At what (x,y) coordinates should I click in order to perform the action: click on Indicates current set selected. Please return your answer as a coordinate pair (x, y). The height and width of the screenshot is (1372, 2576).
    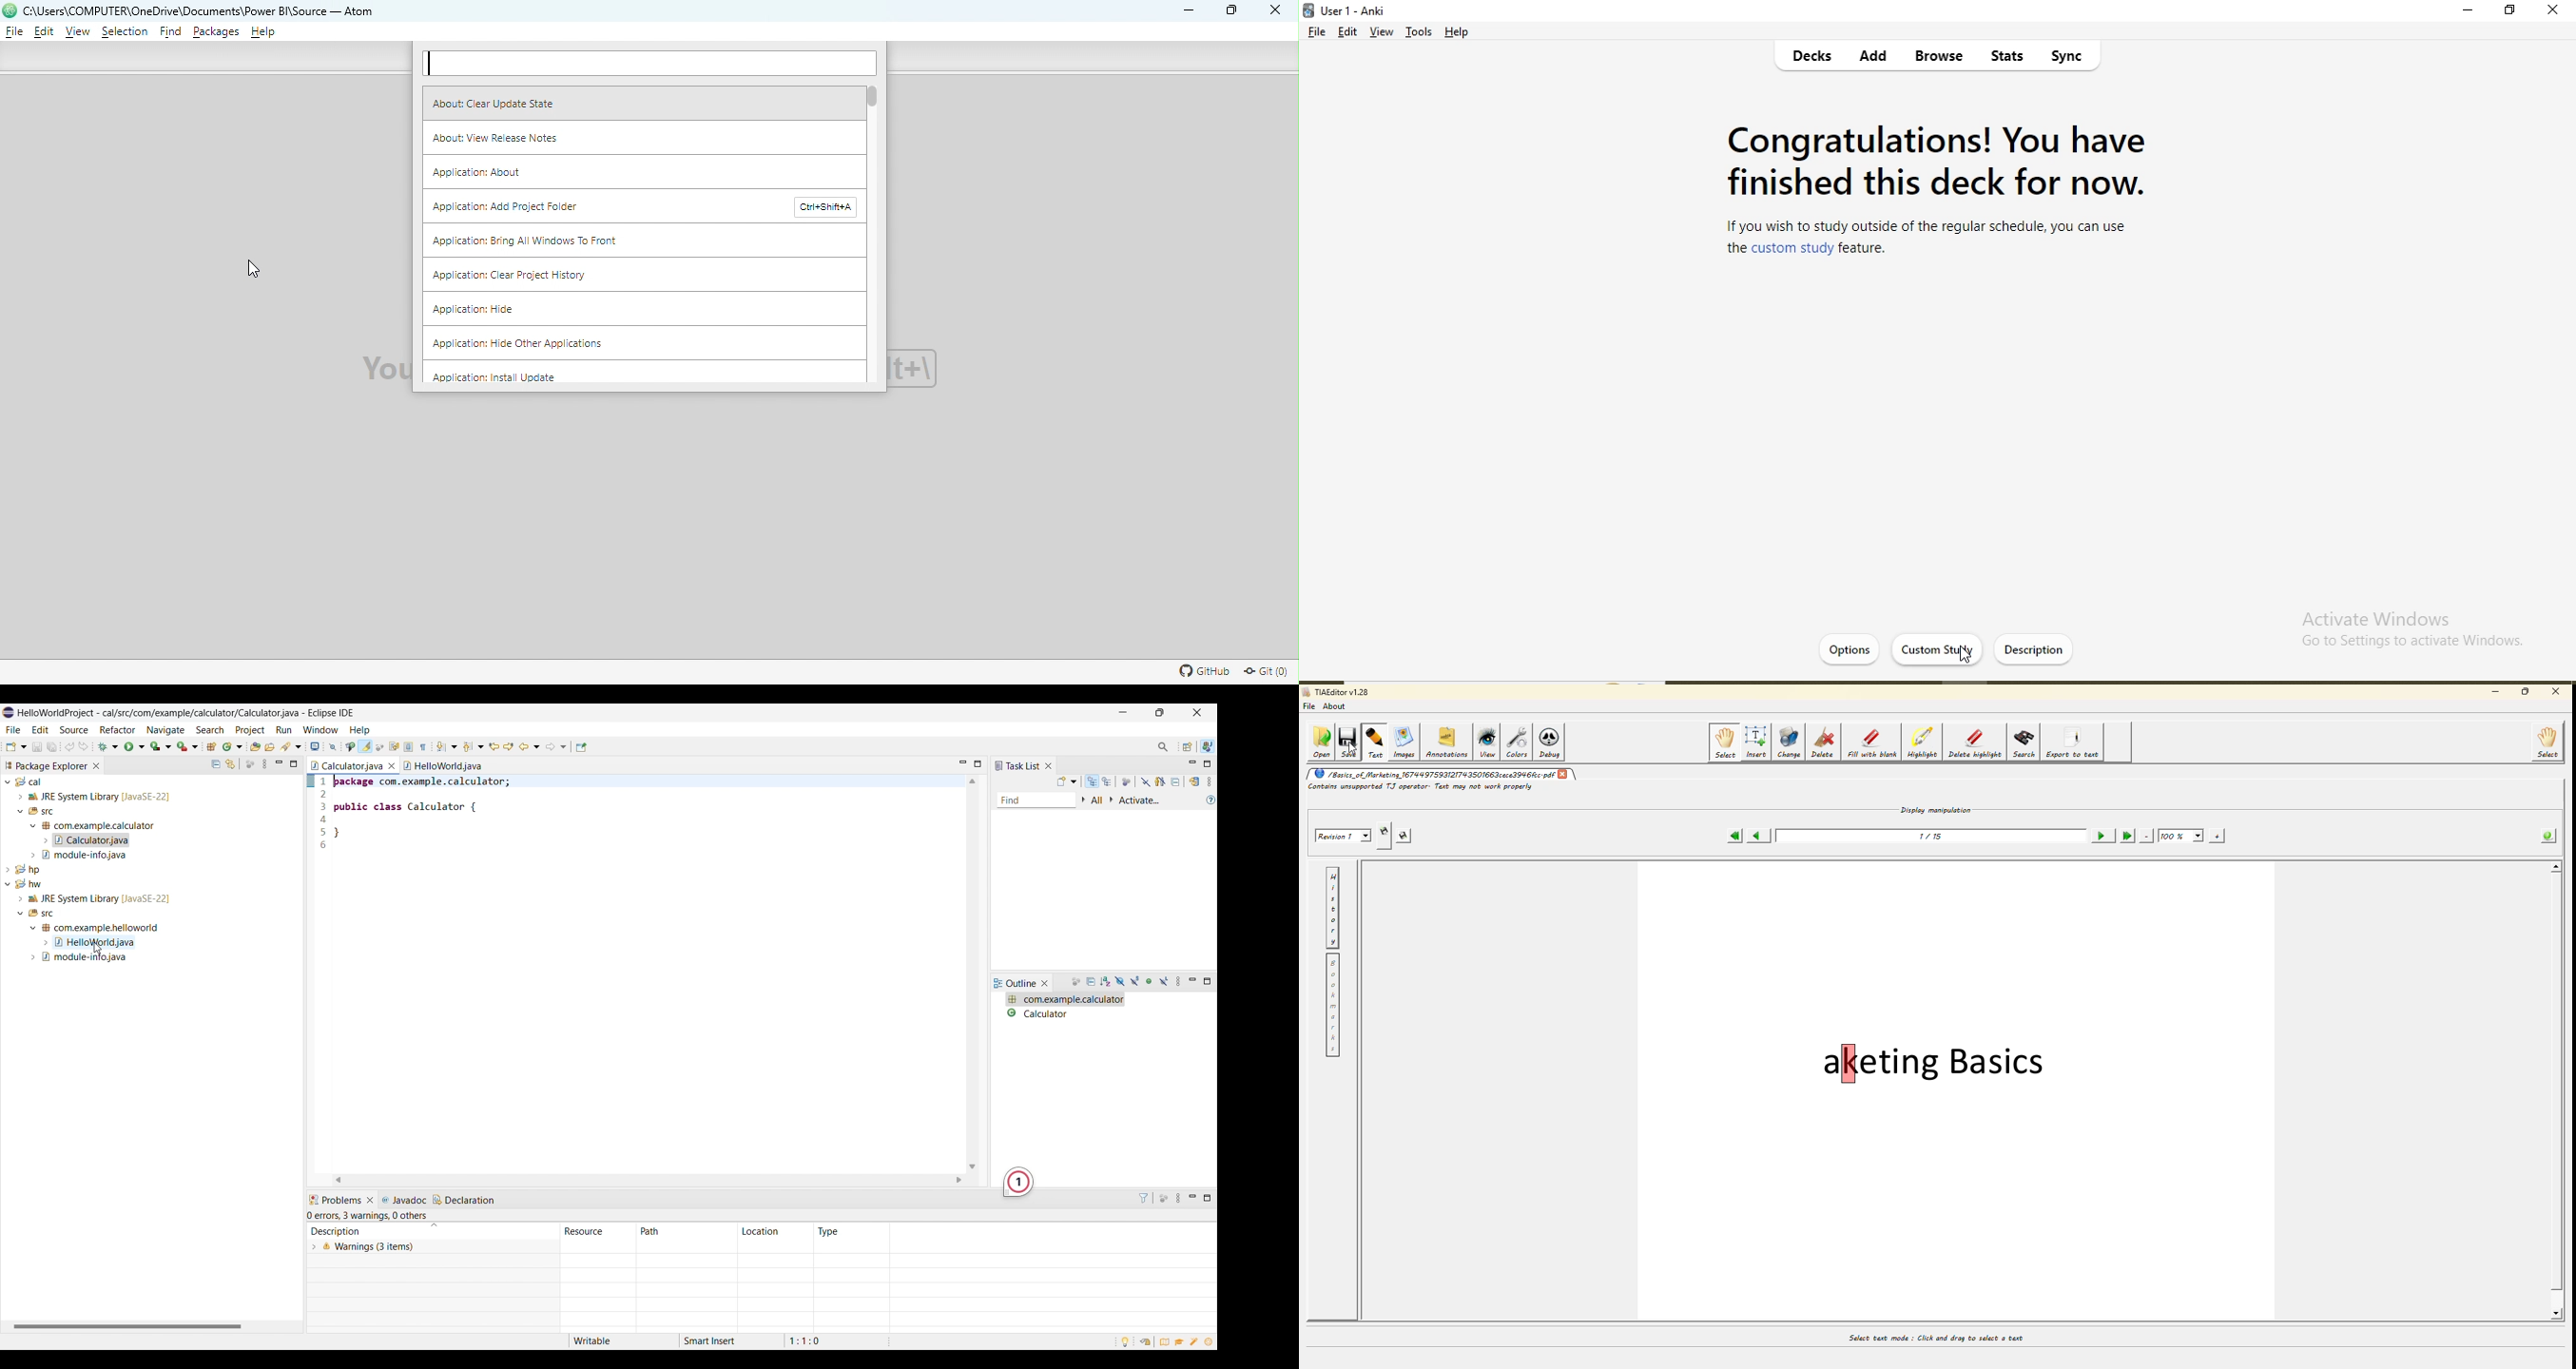
    Looking at the image, I should click on (310, 781).